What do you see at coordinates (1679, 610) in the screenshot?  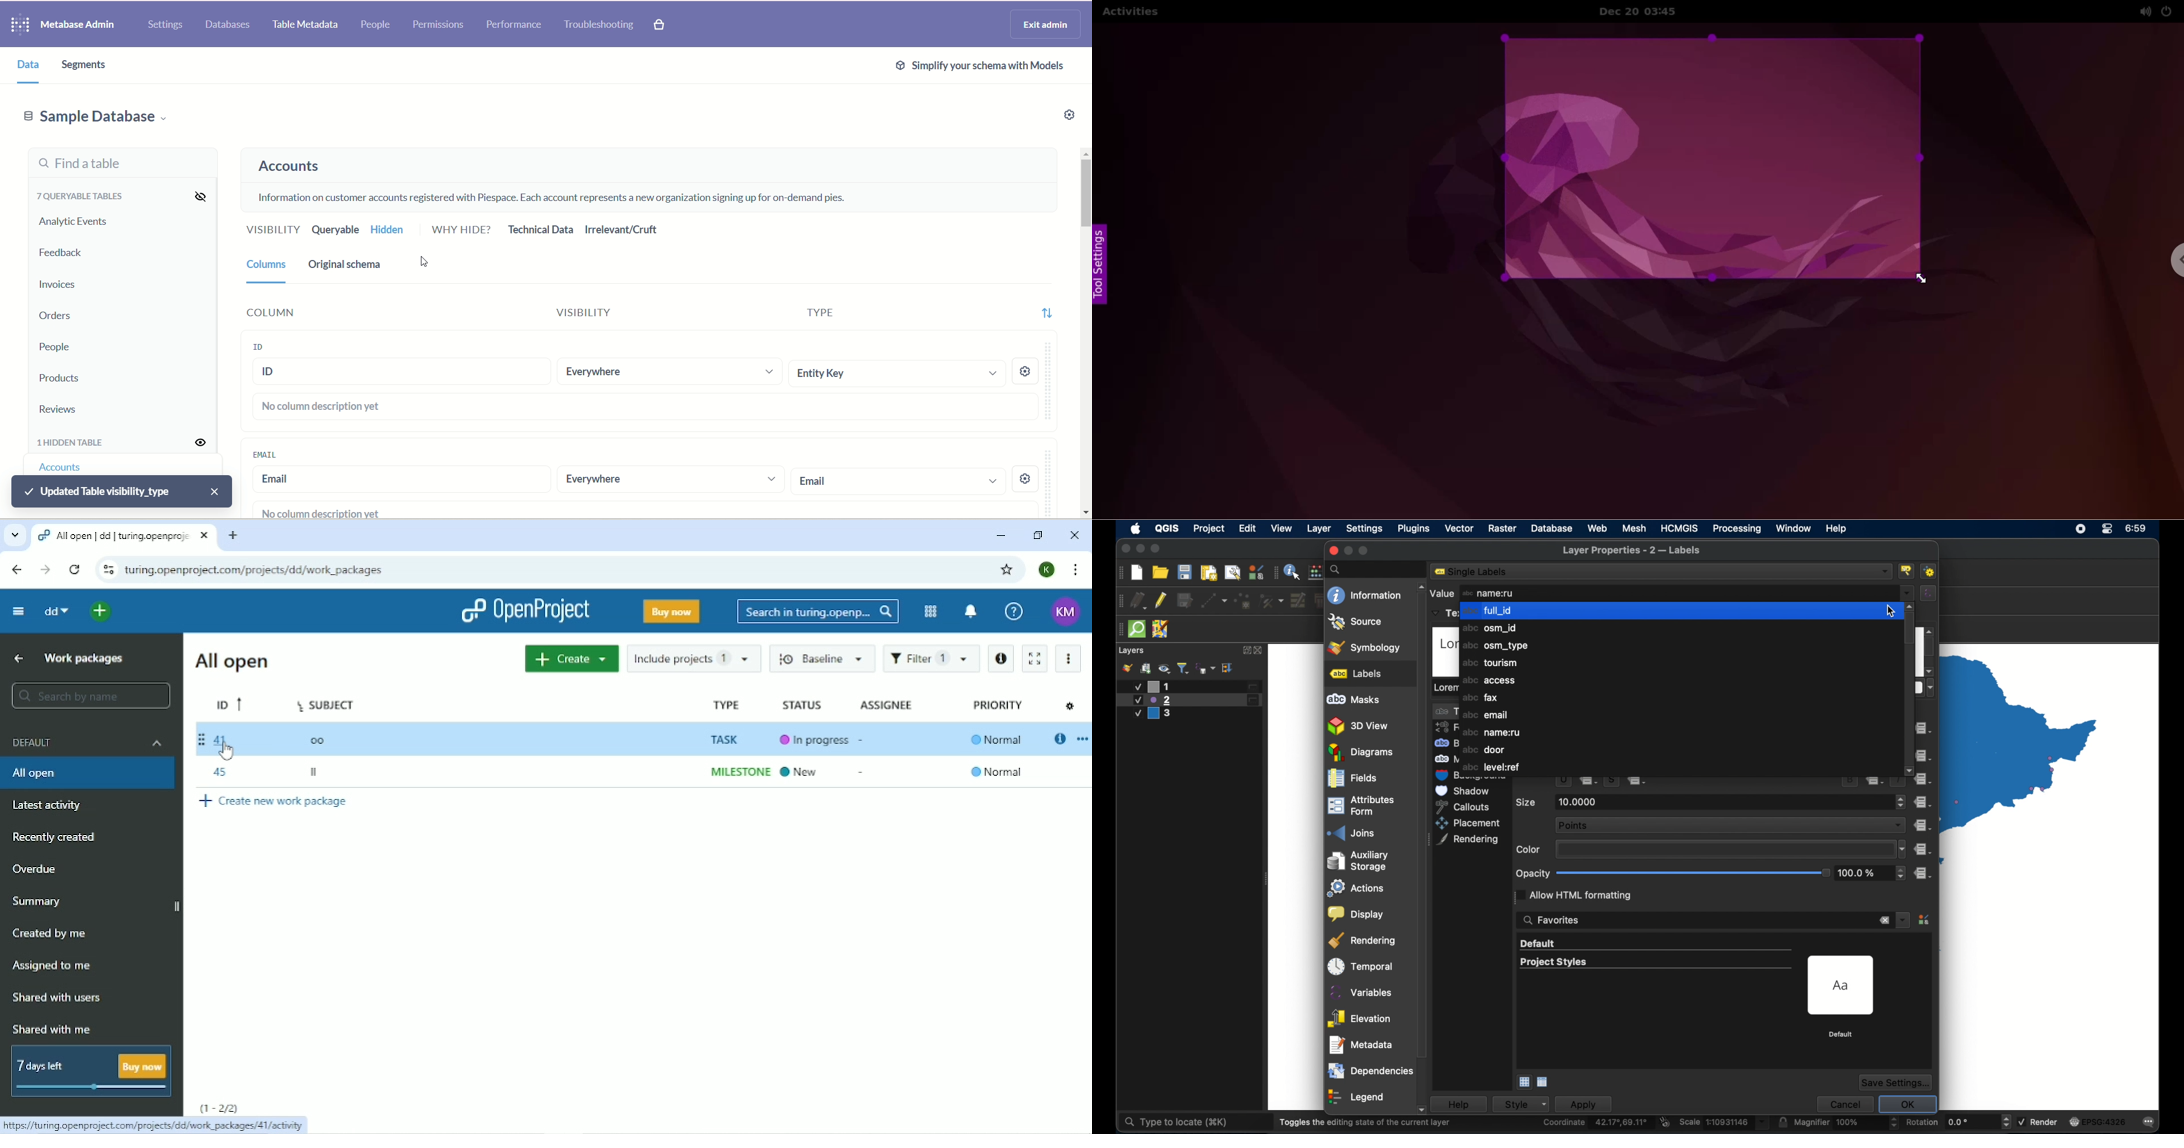 I see `full_id` at bounding box center [1679, 610].